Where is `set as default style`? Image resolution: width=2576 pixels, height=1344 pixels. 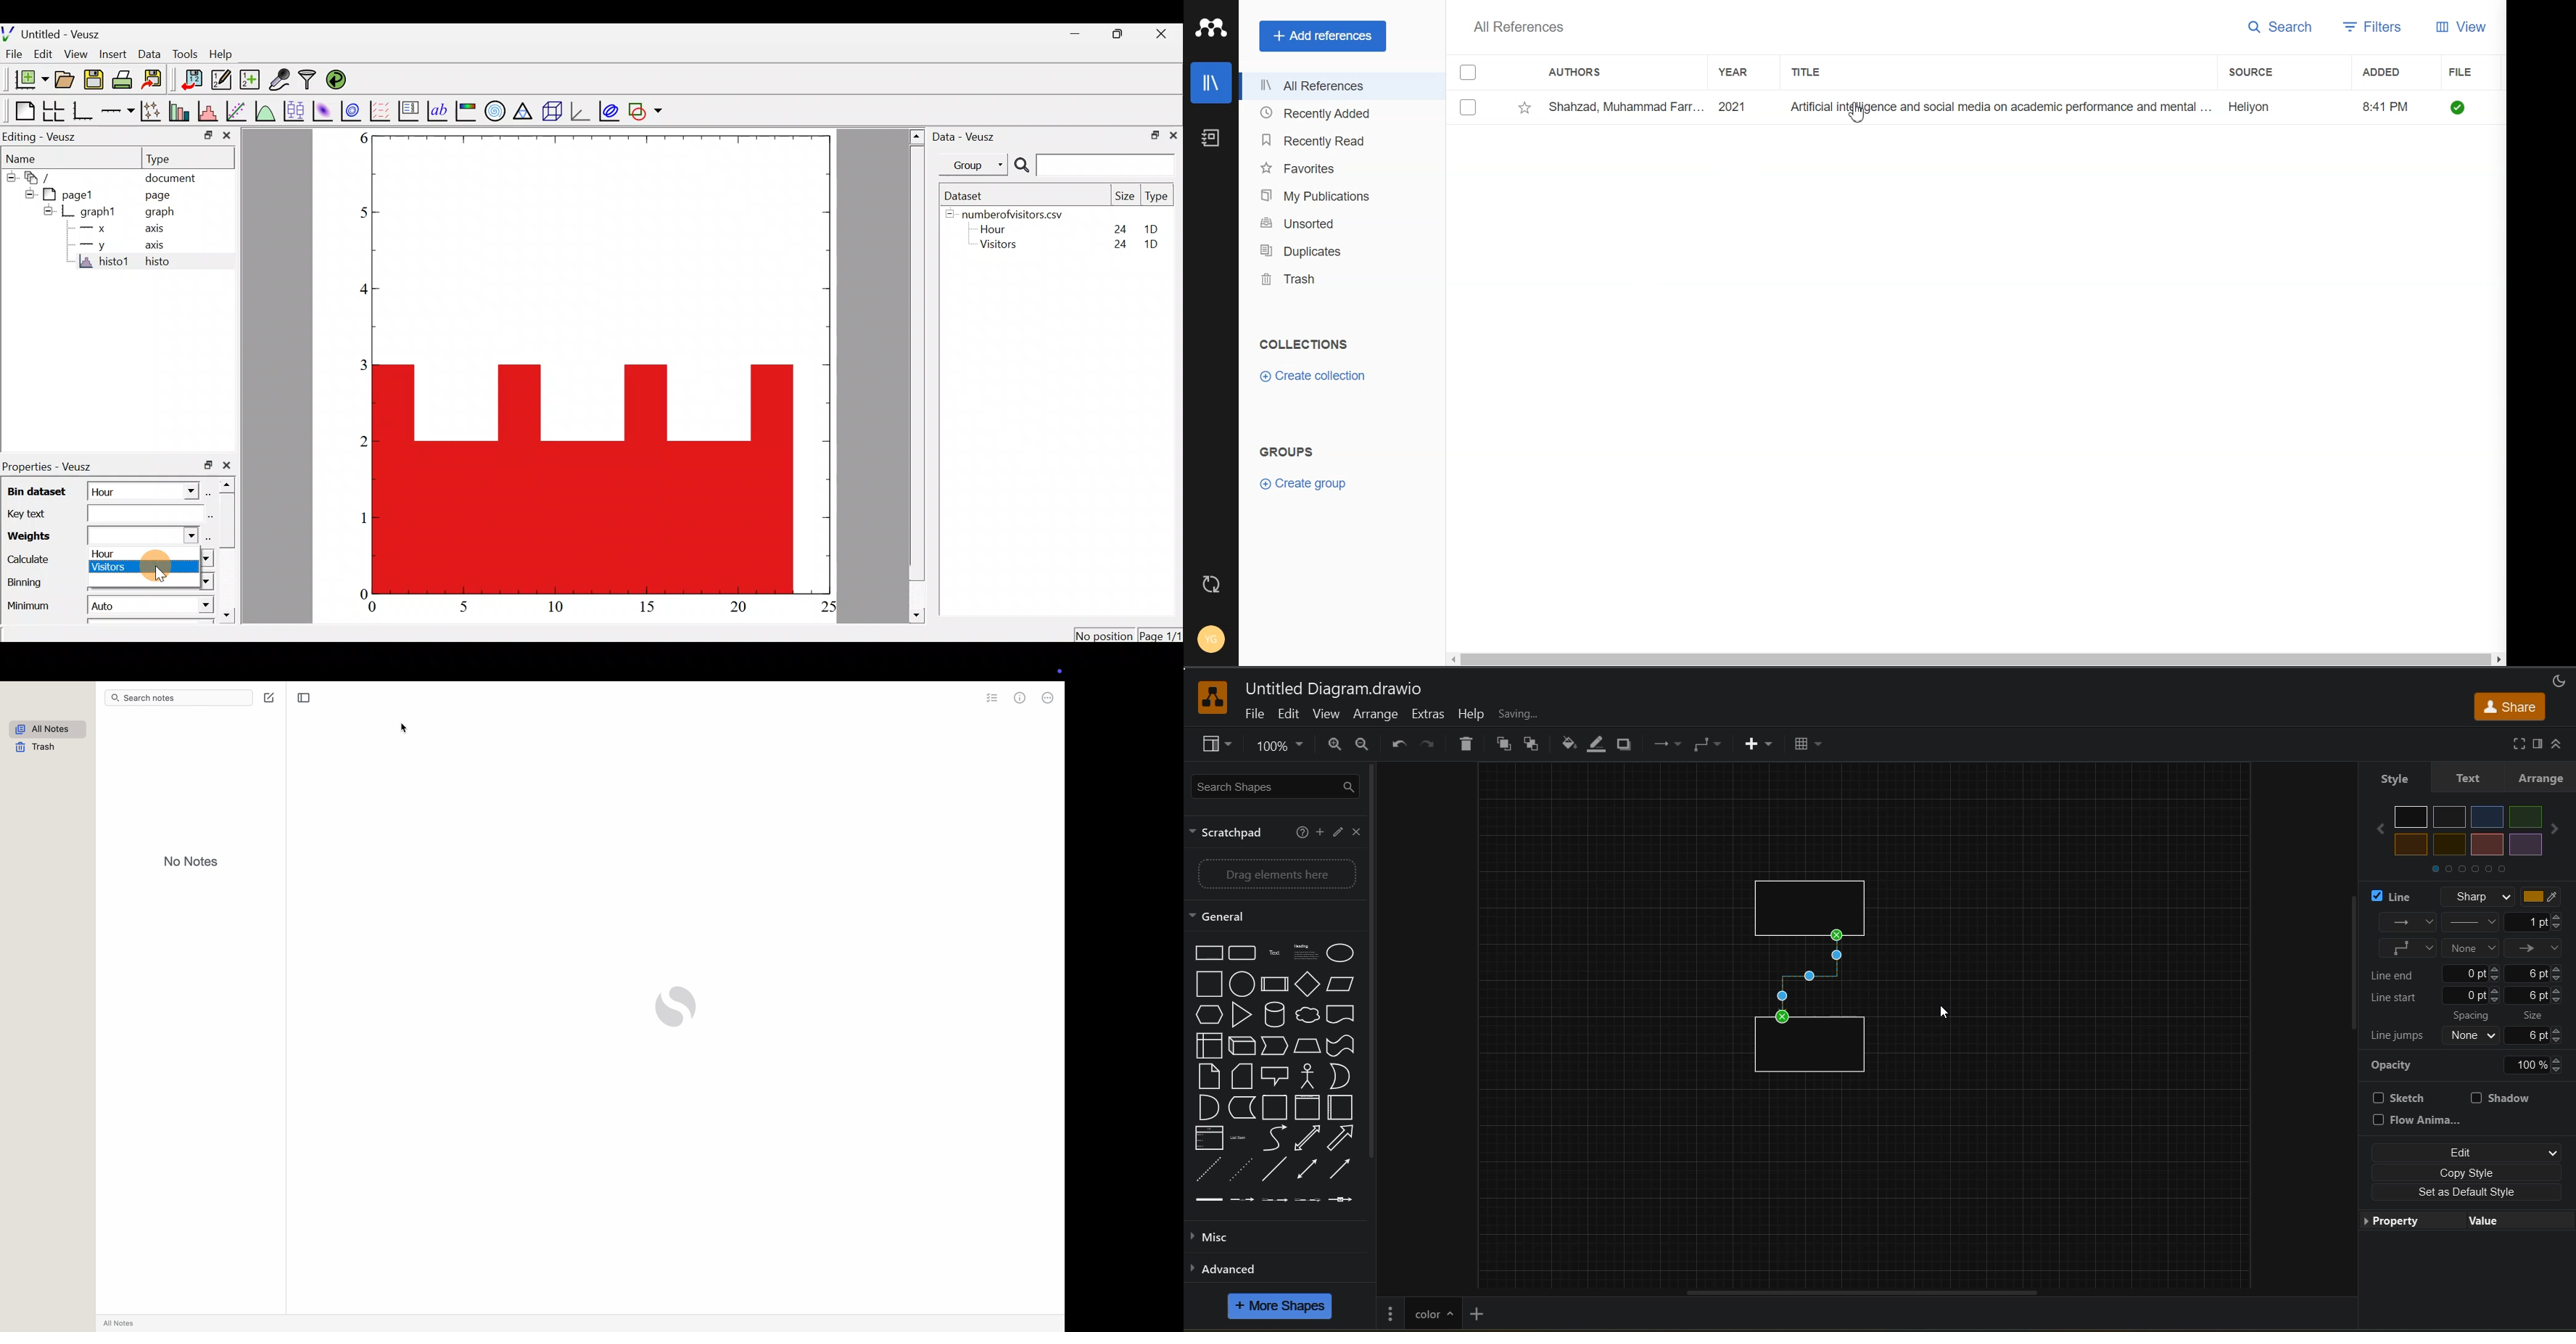 set as default style is located at coordinates (2465, 1192).